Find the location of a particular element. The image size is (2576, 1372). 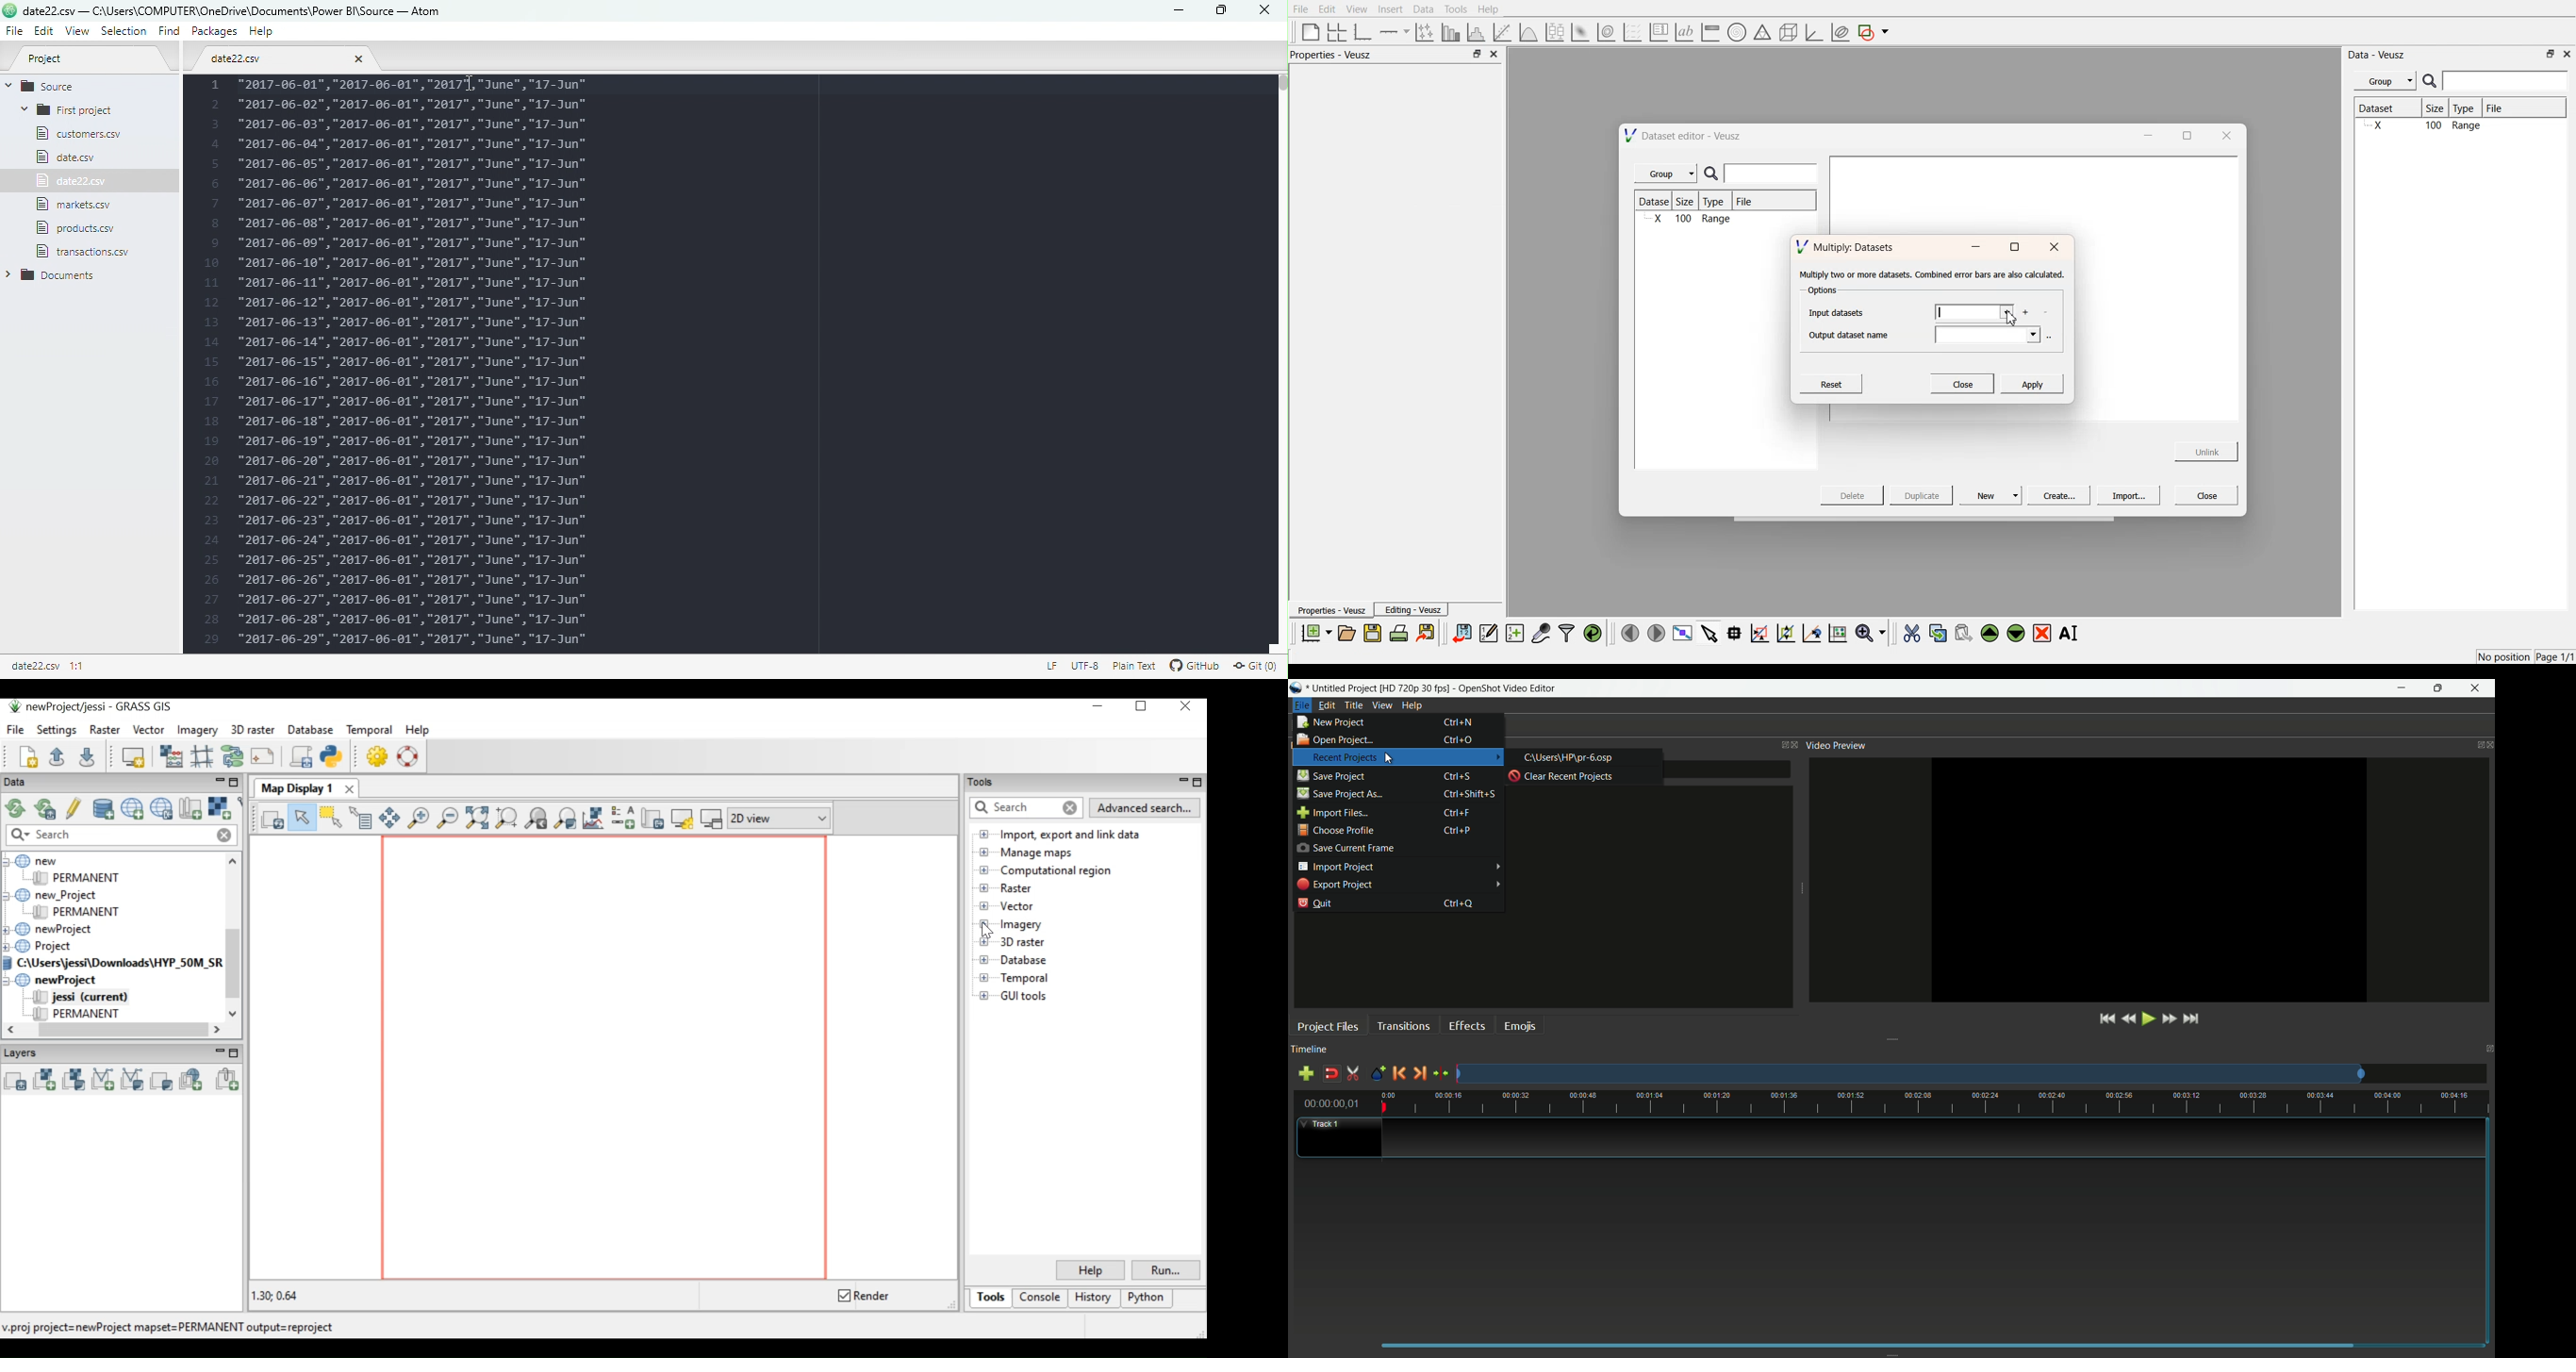

export project is located at coordinates (1335, 885).